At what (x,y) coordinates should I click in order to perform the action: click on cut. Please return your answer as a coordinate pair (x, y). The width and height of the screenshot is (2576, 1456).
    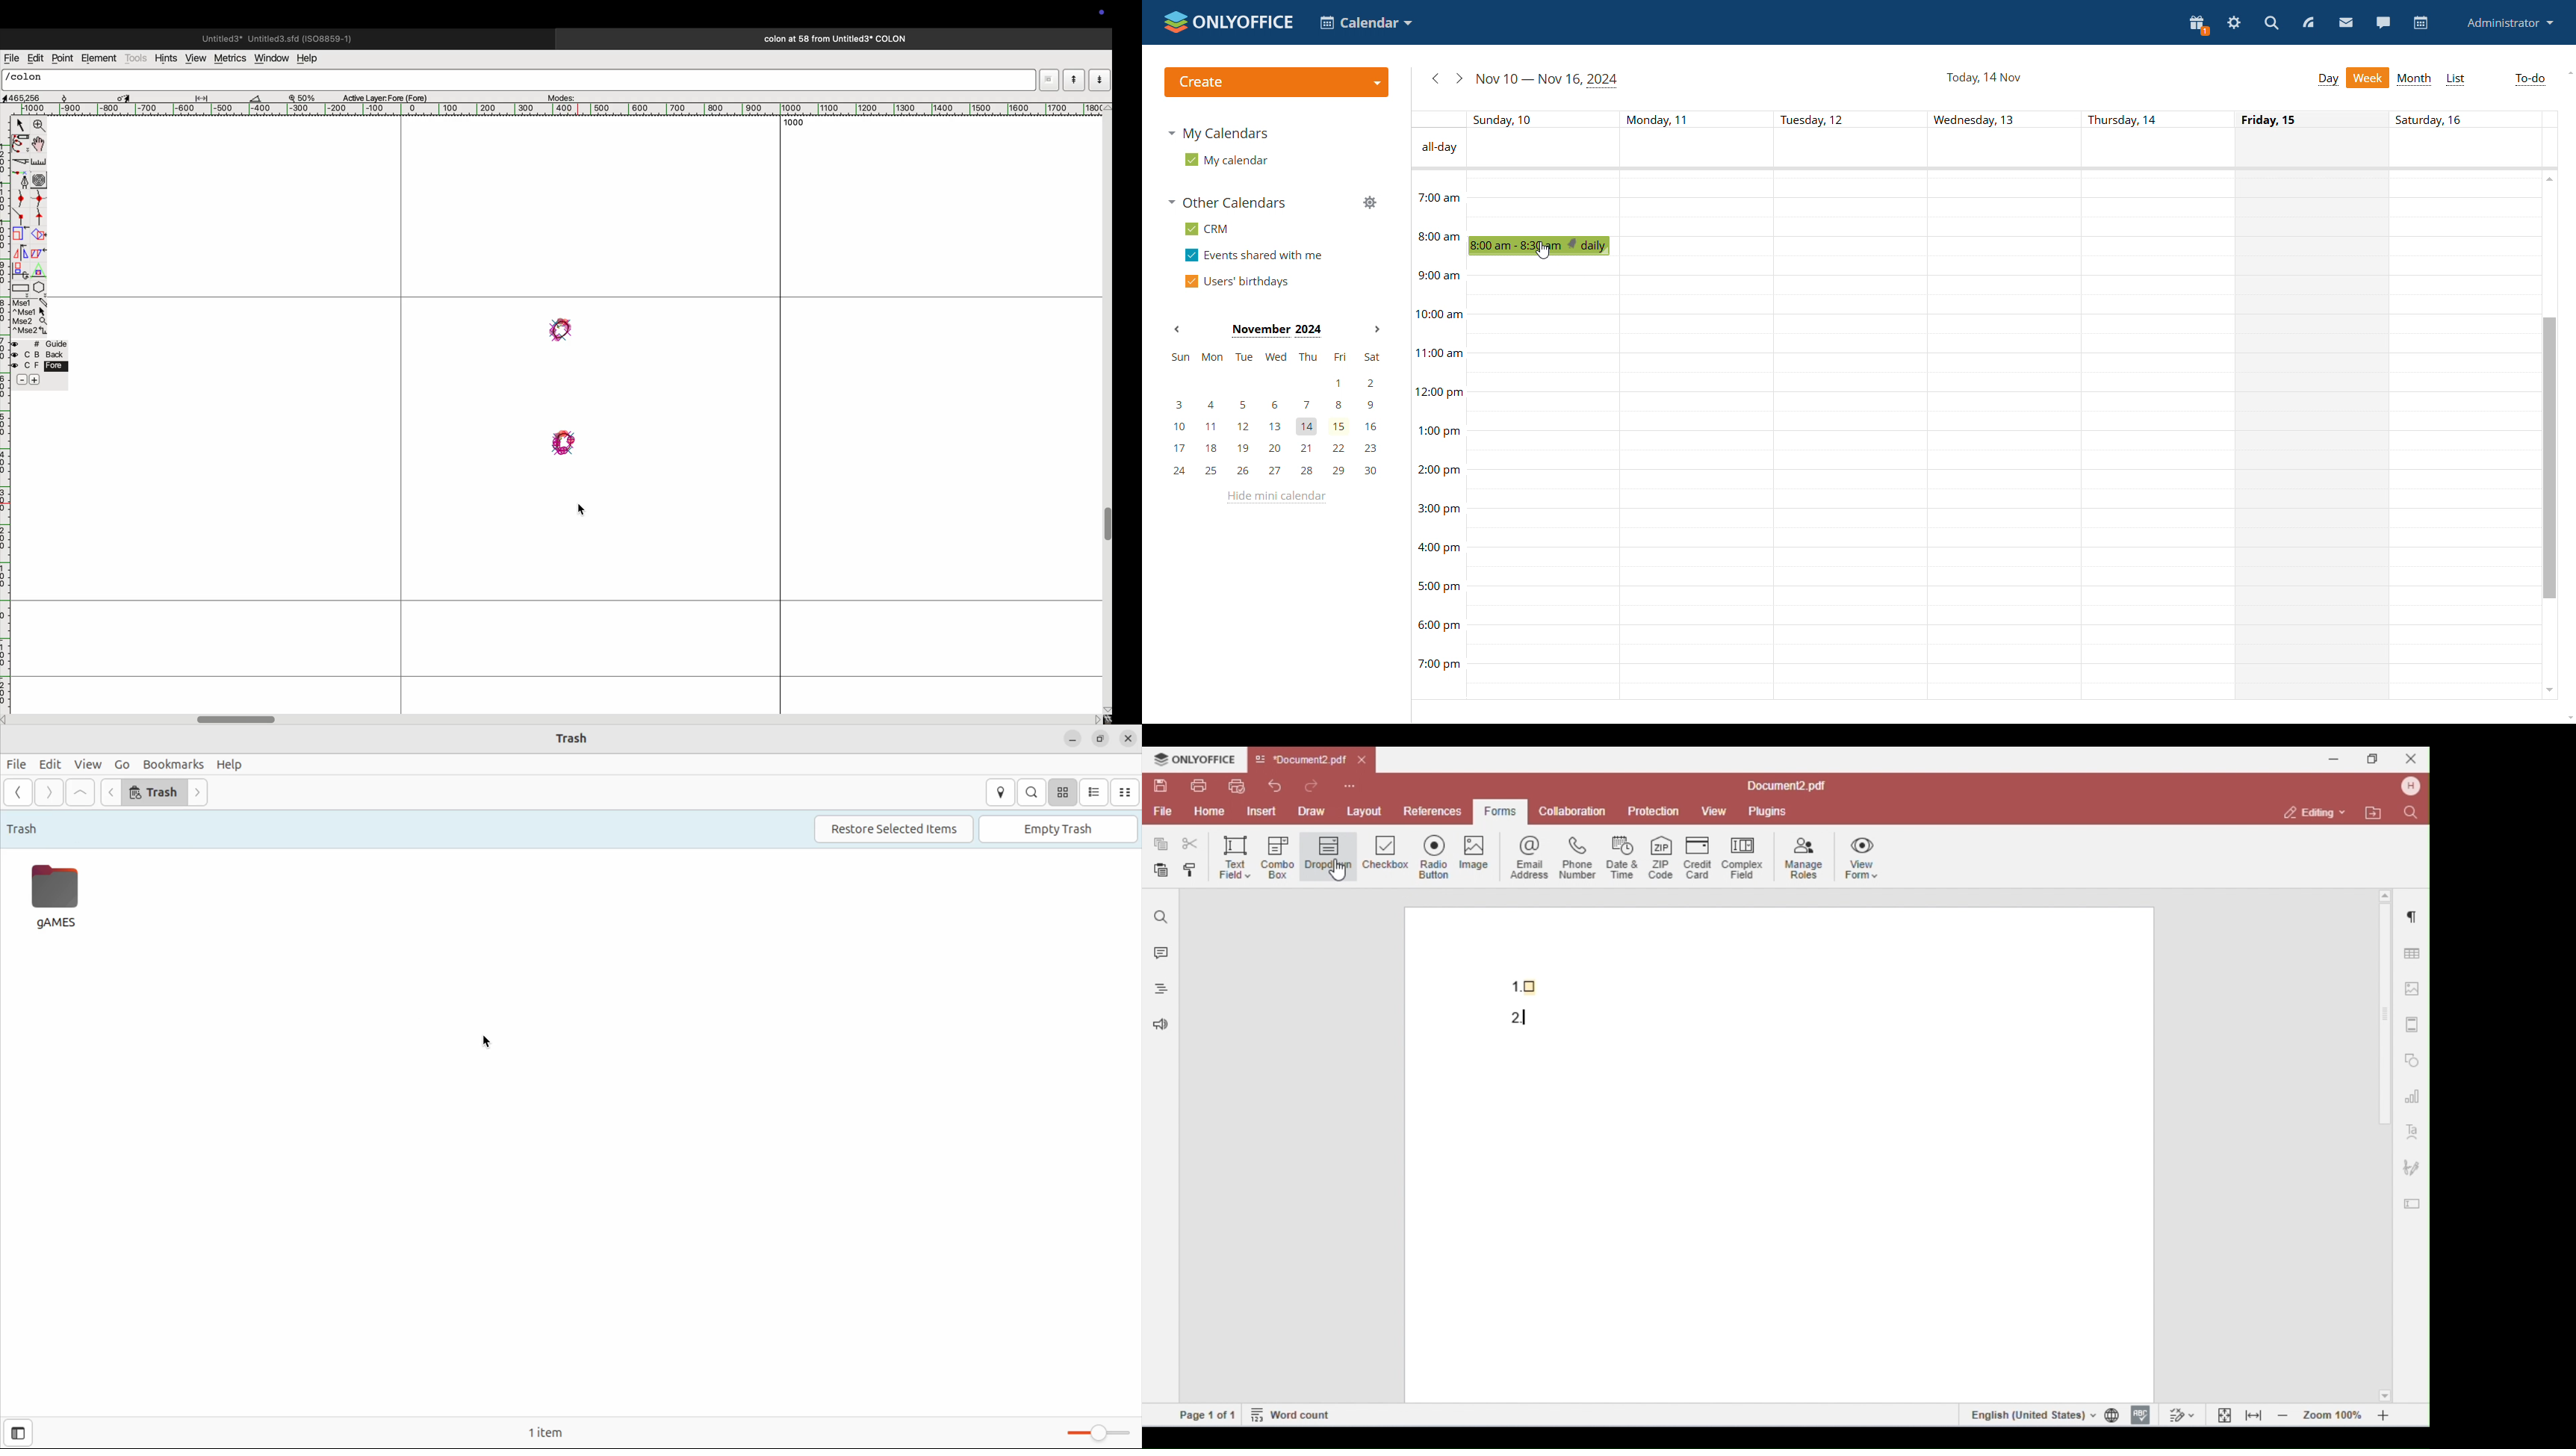
    Looking at the image, I should click on (261, 98).